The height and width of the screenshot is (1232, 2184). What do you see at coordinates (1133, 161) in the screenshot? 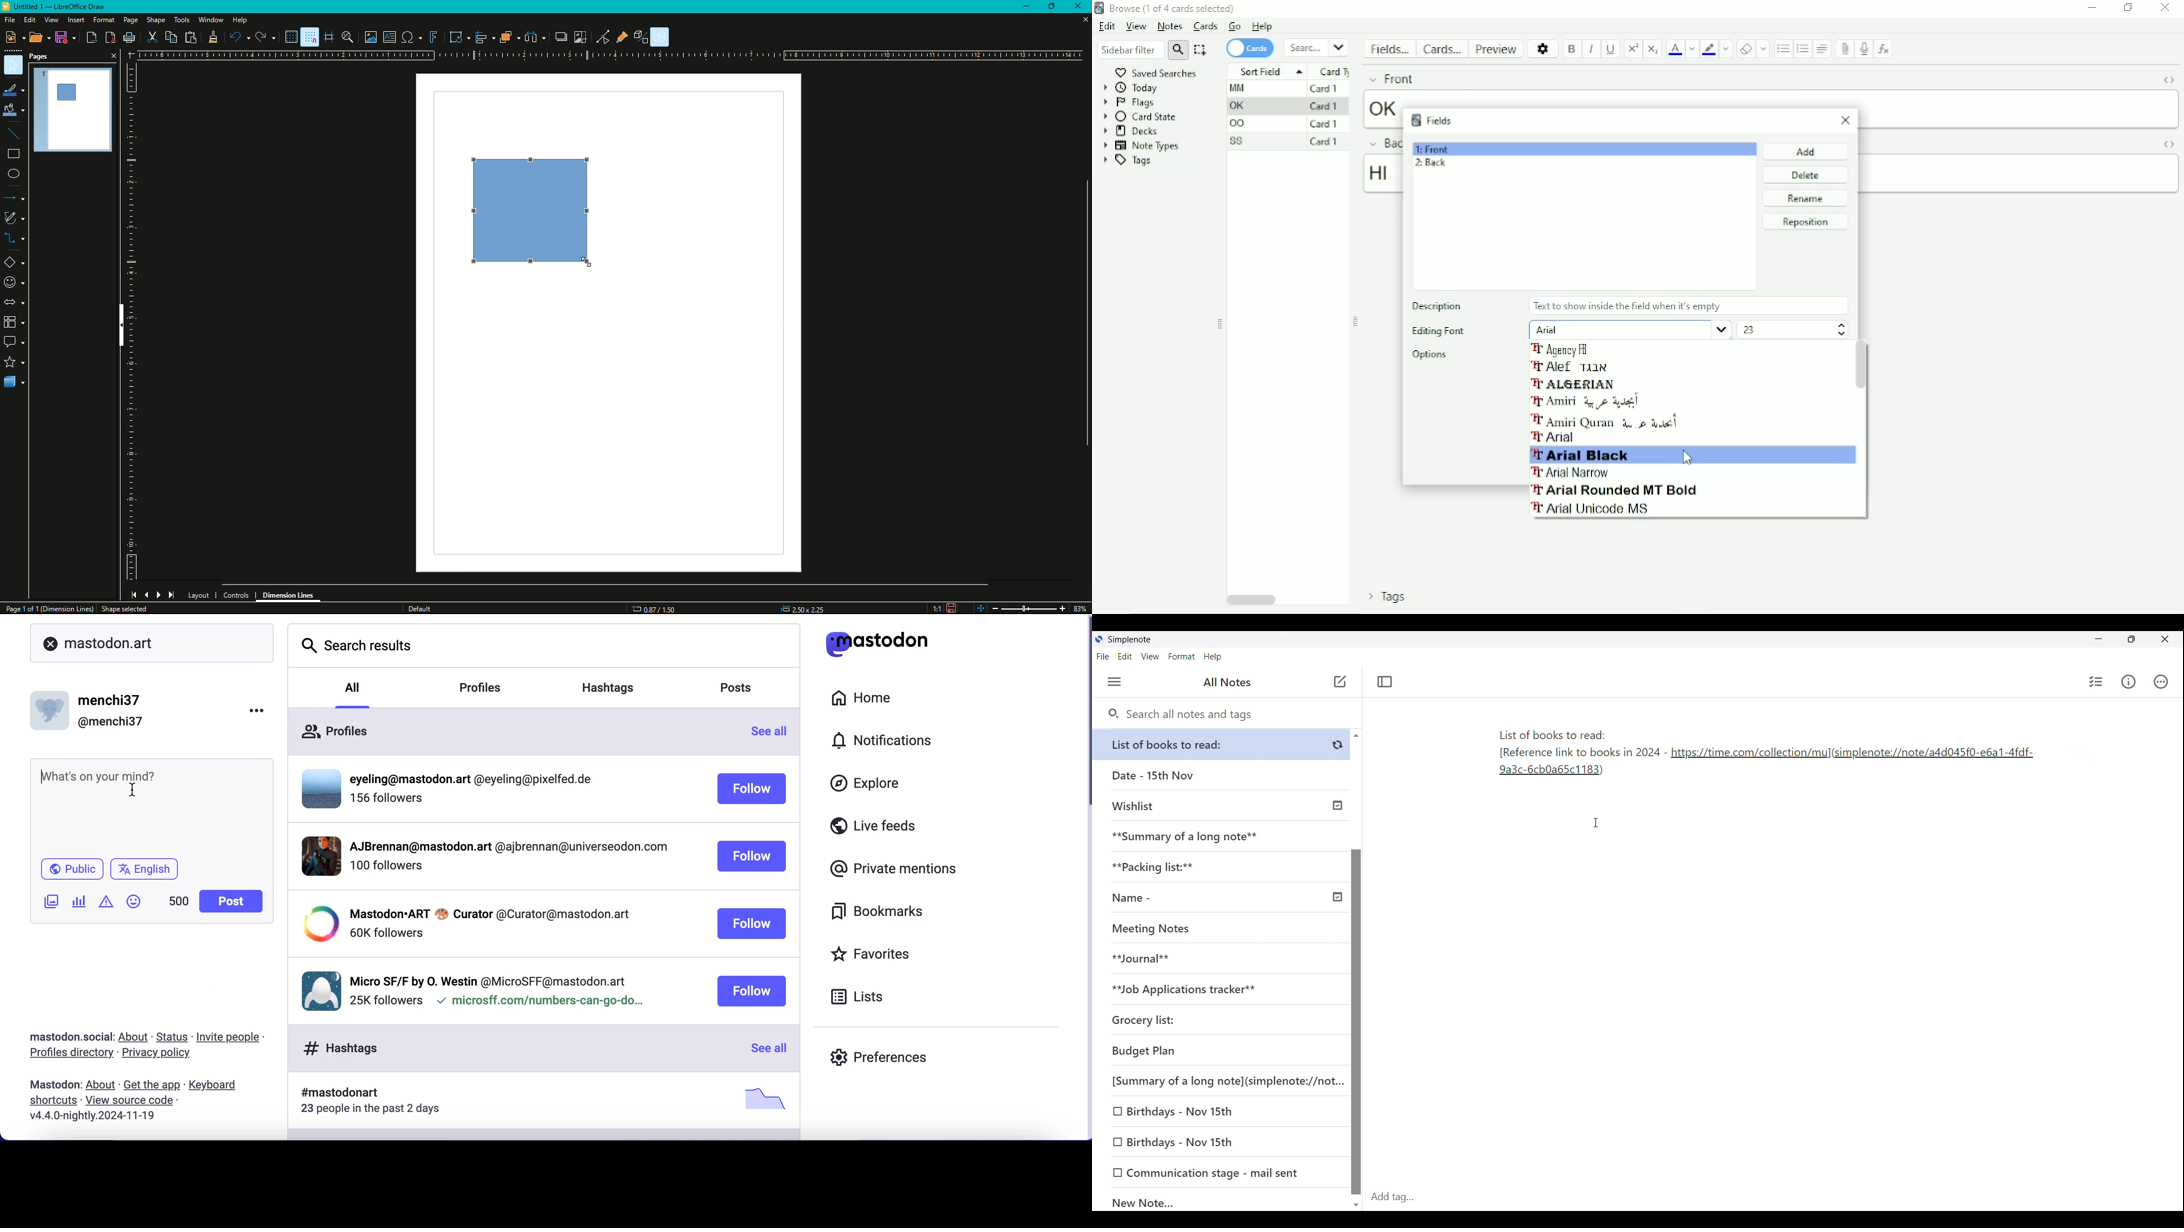
I see `Tags` at bounding box center [1133, 161].